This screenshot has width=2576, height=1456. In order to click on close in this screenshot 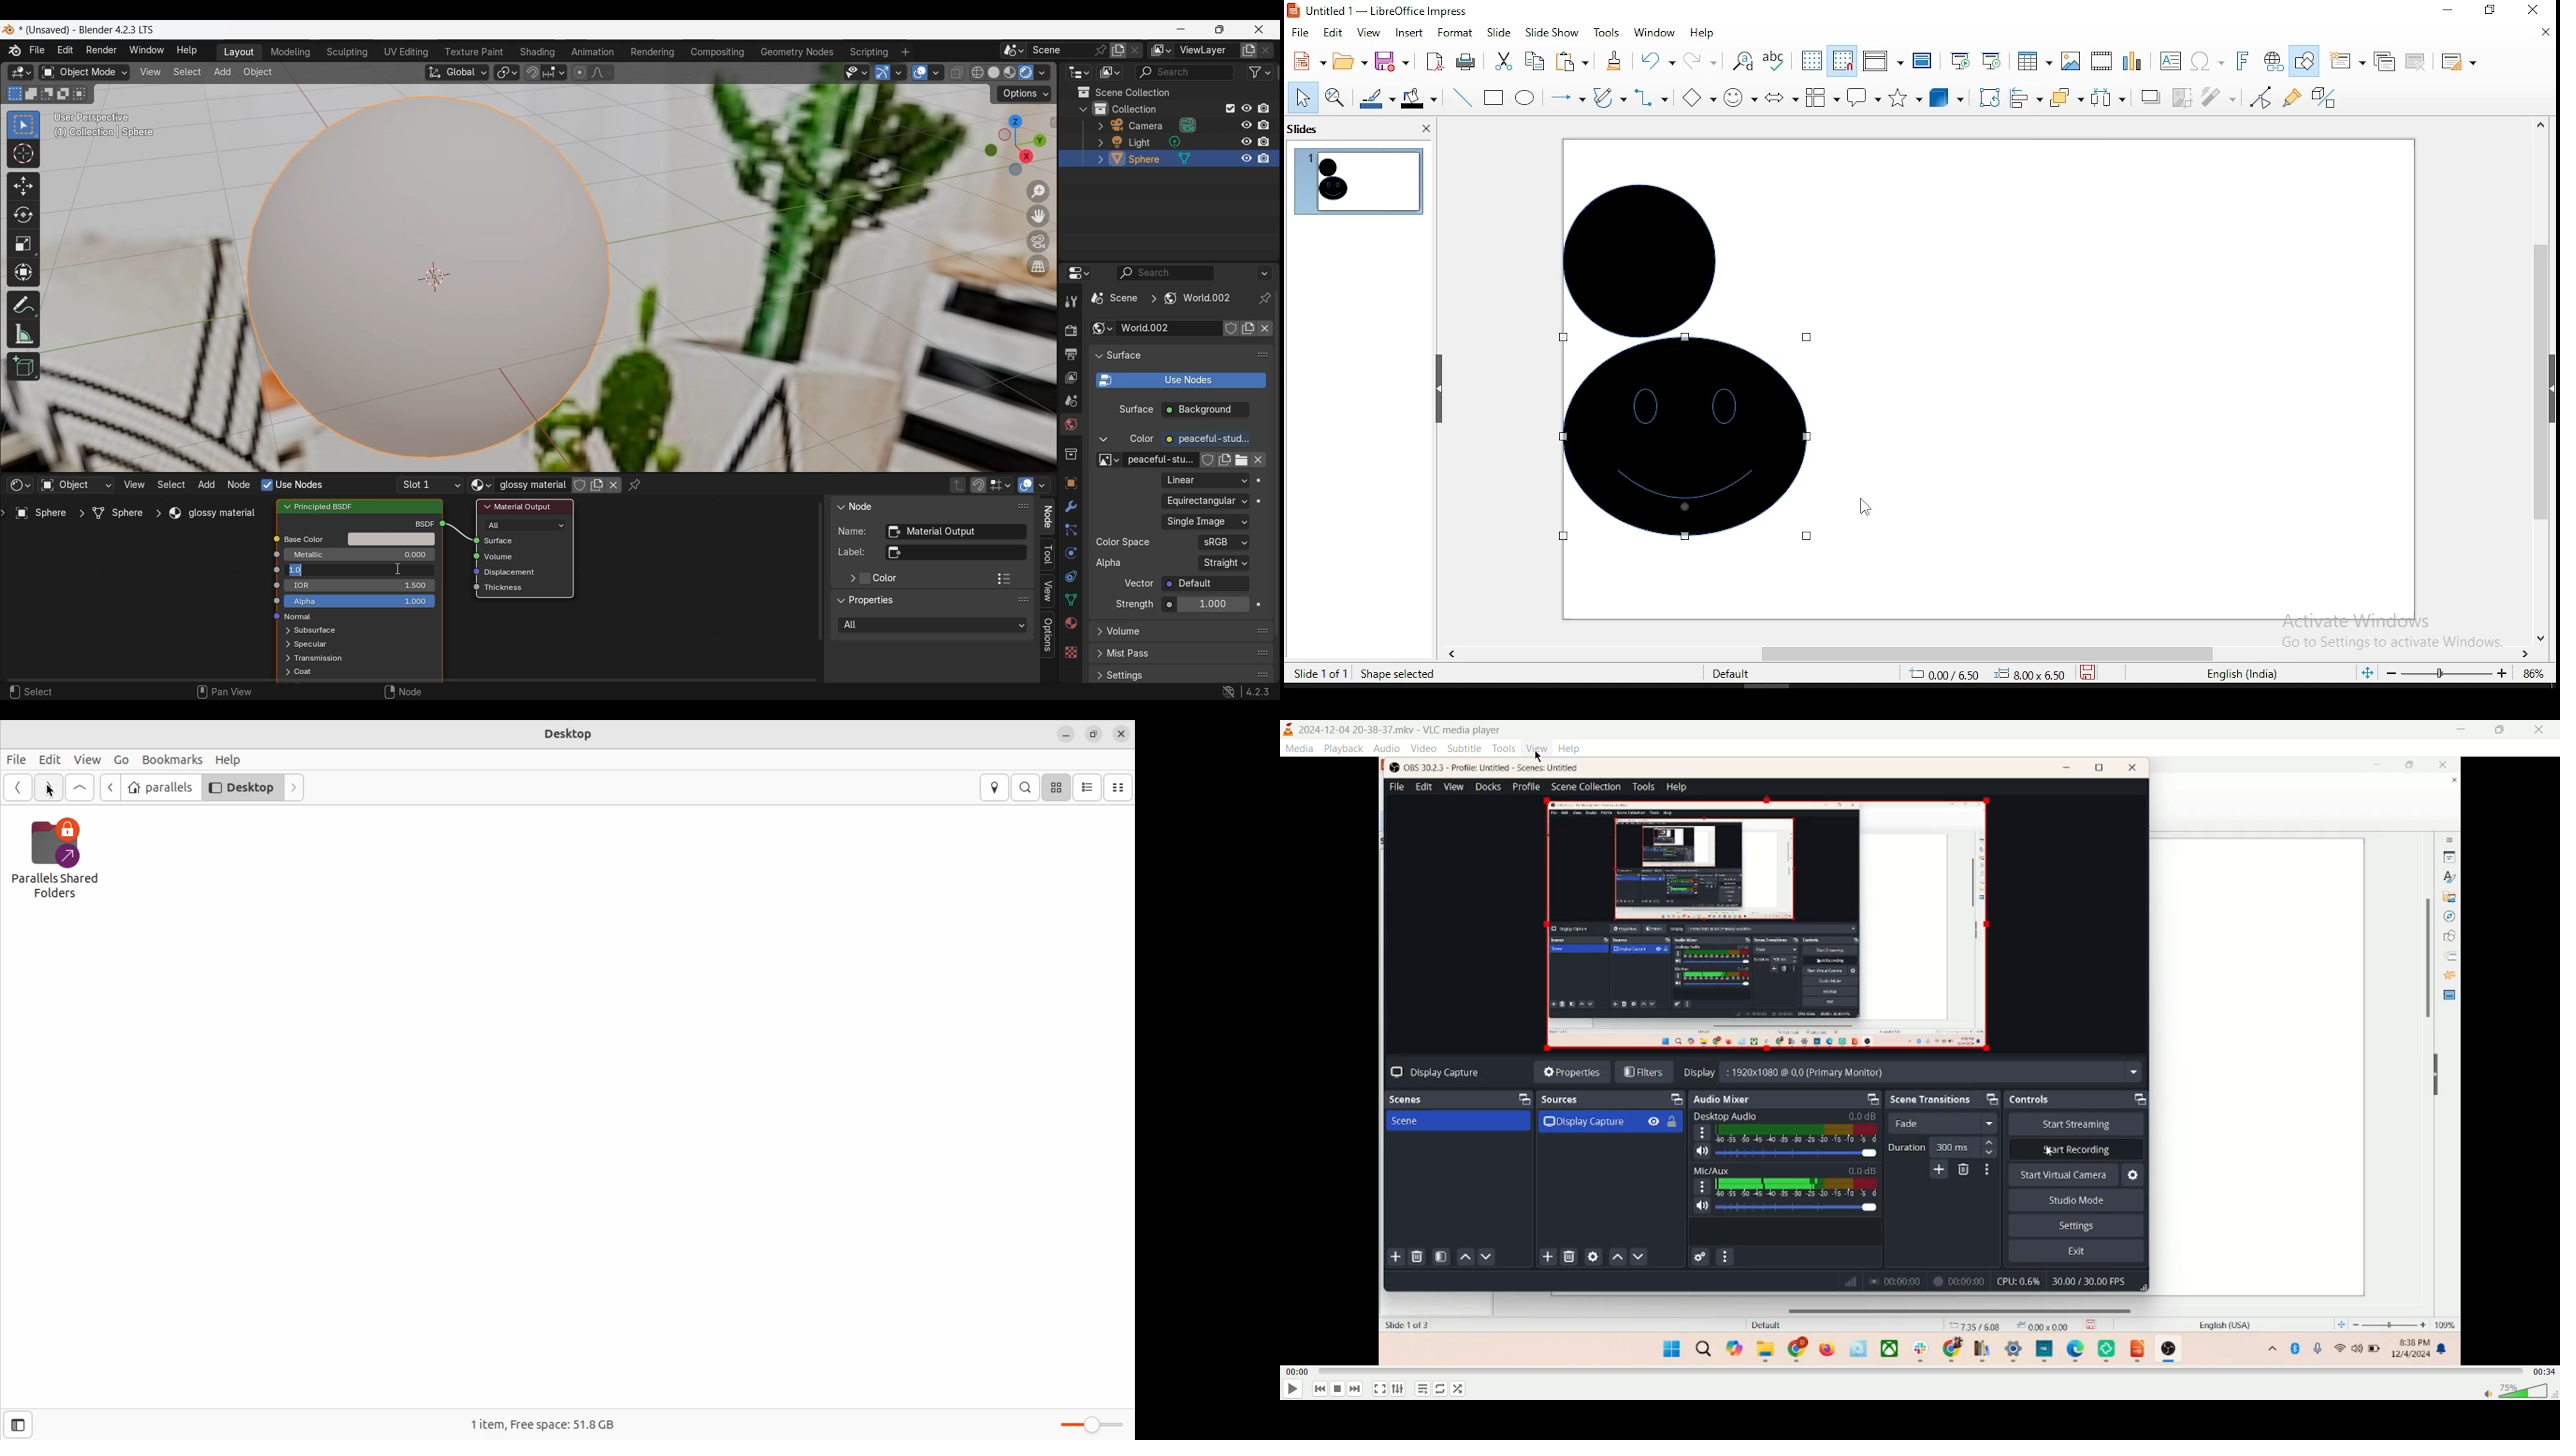, I will do `click(2541, 32)`.